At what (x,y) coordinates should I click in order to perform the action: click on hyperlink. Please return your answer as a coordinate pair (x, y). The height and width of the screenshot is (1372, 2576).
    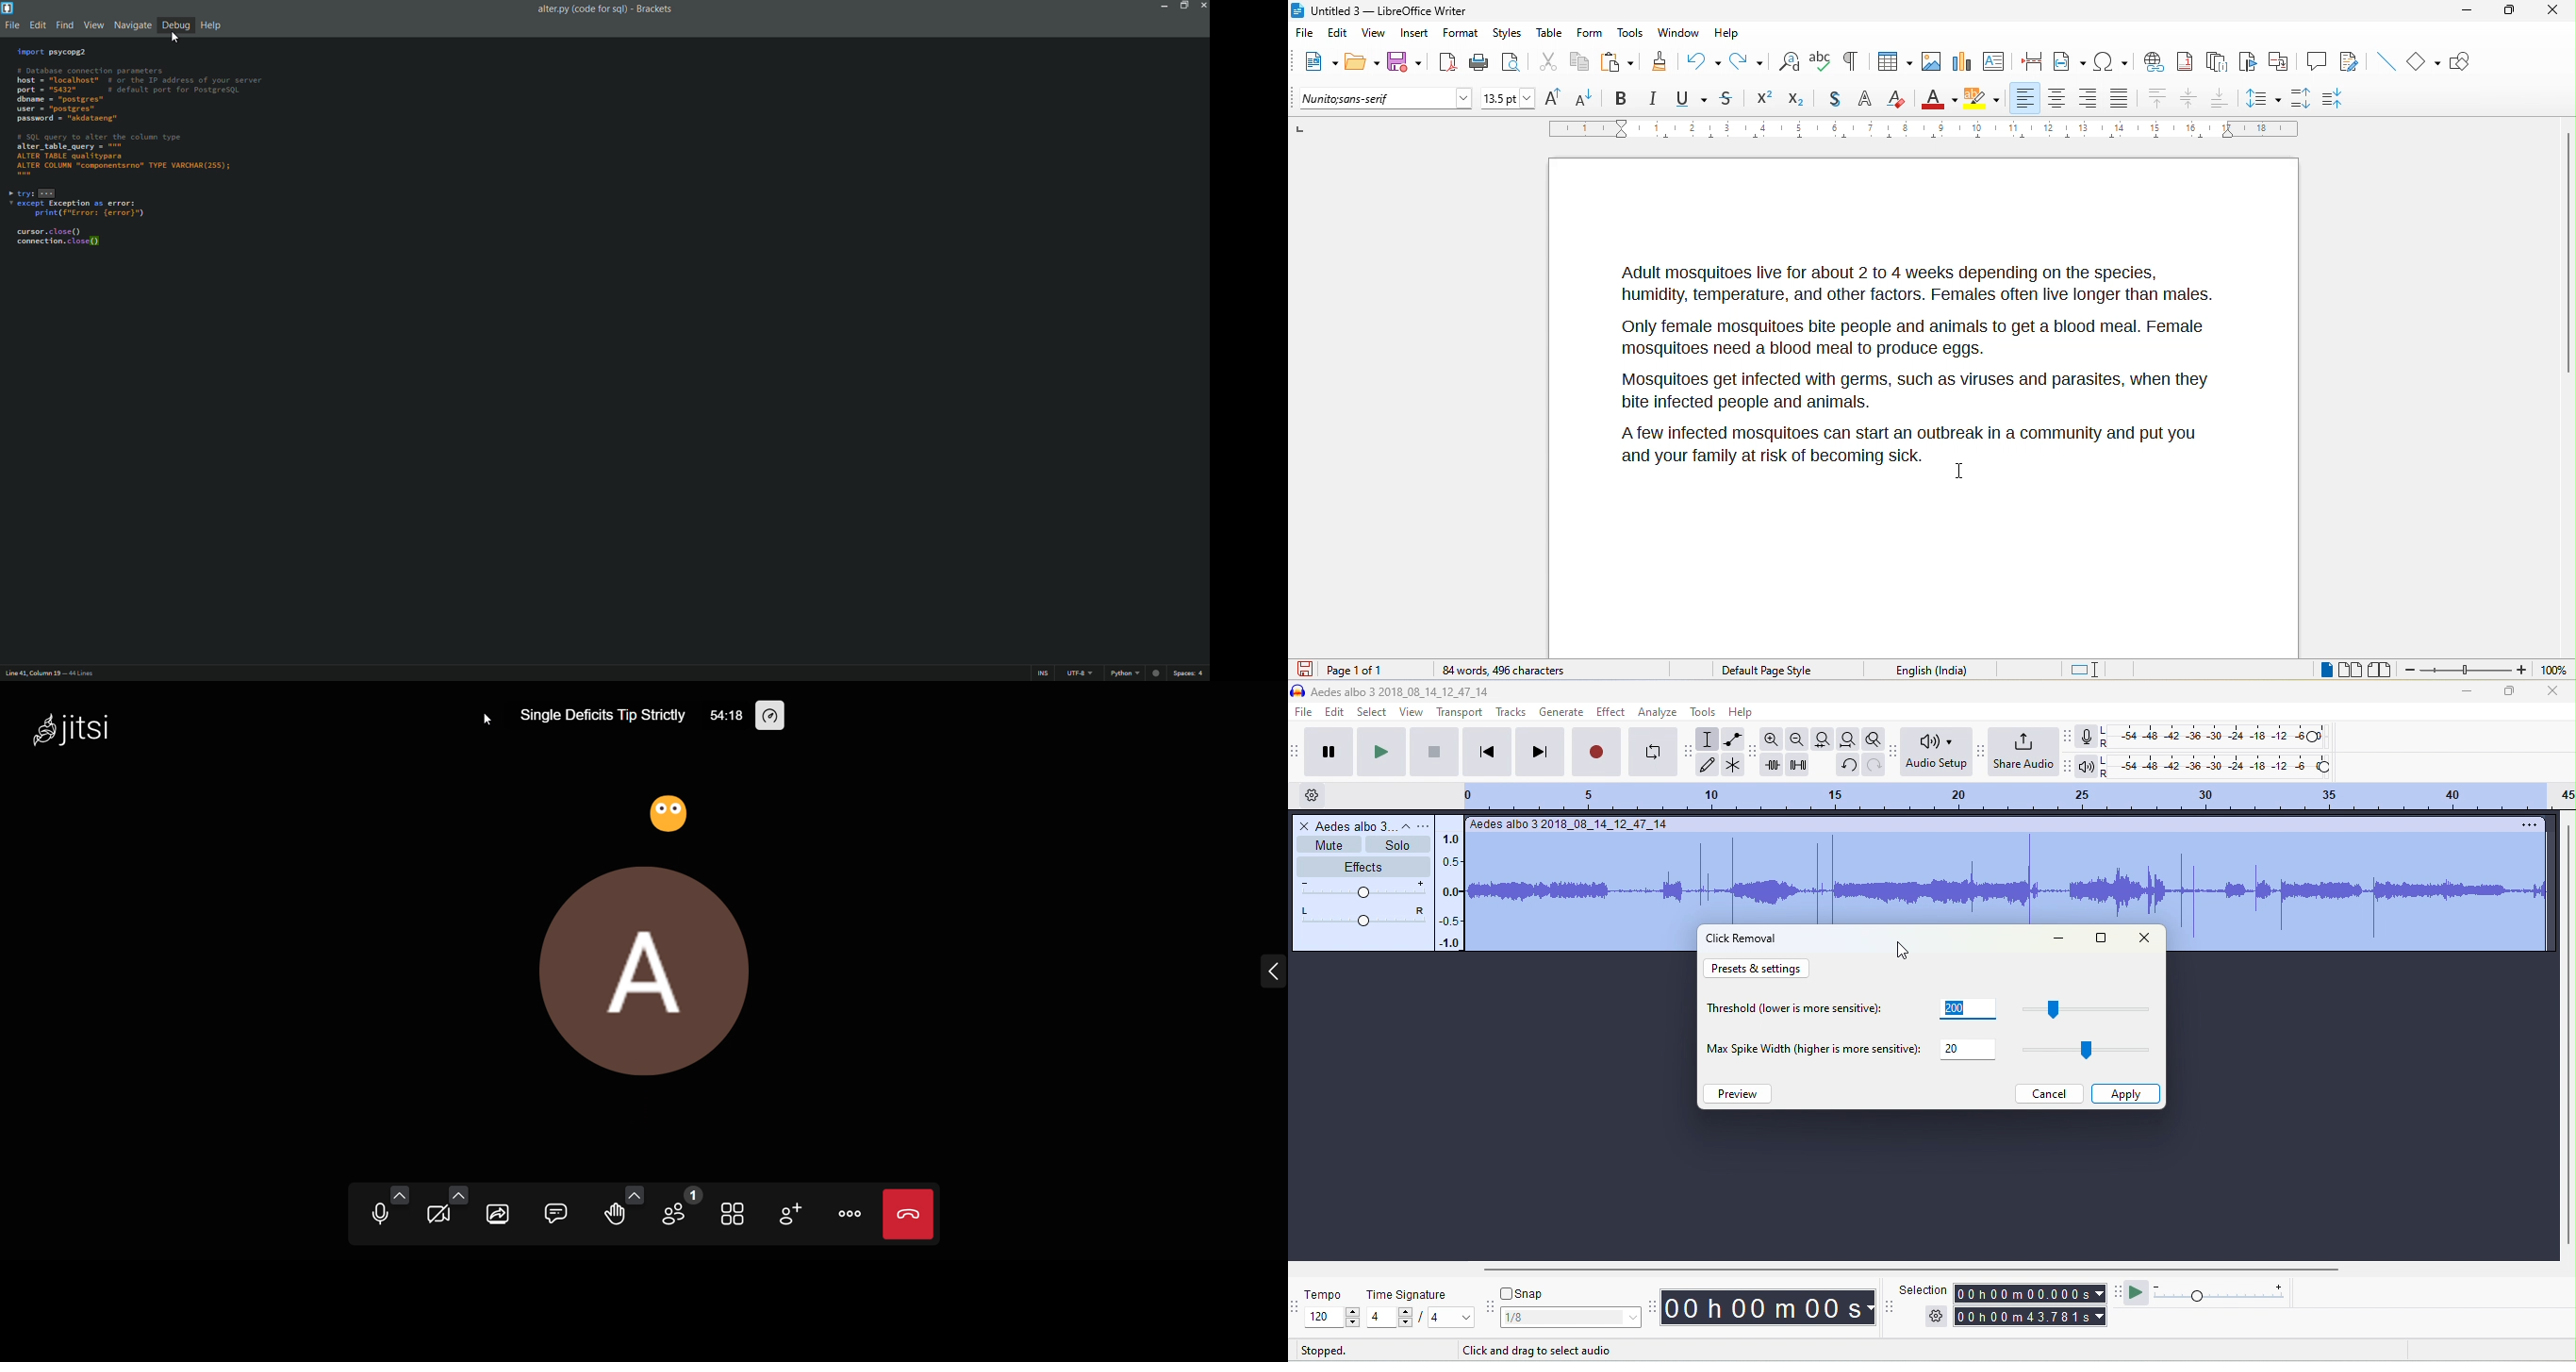
    Looking at the image, I should click on (2153, 59).